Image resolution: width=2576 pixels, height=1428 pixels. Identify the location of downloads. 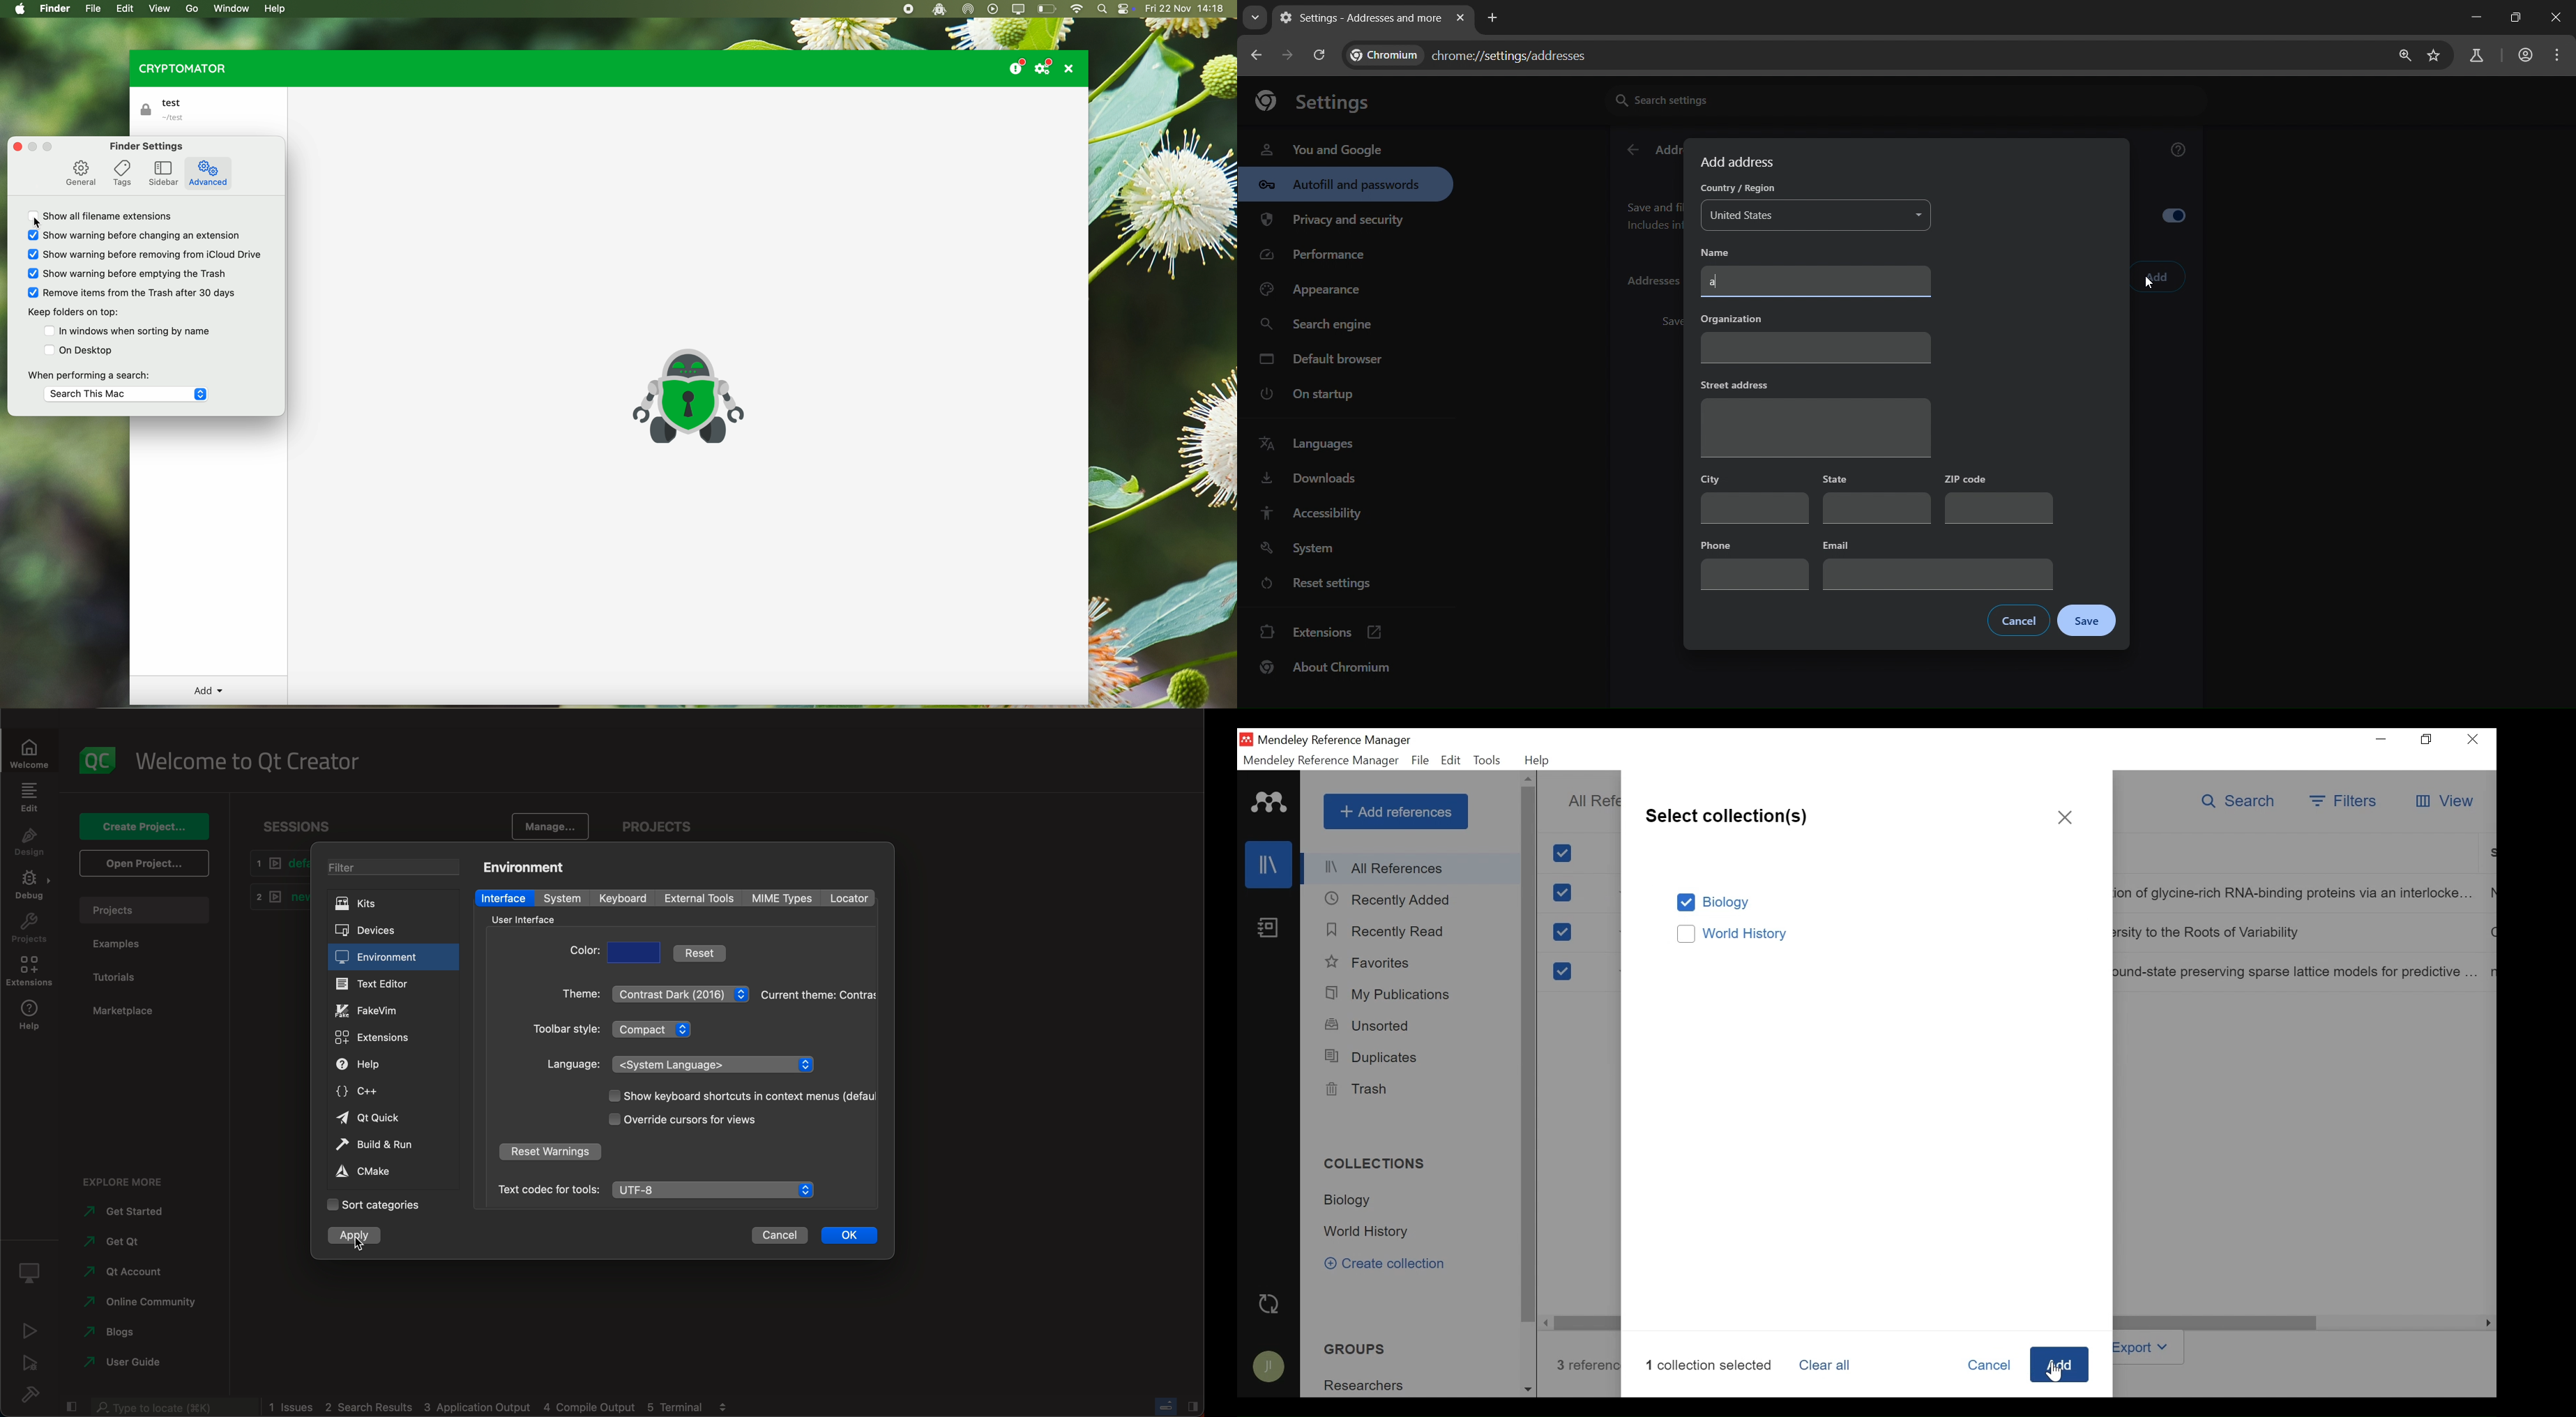
(1308, 481).